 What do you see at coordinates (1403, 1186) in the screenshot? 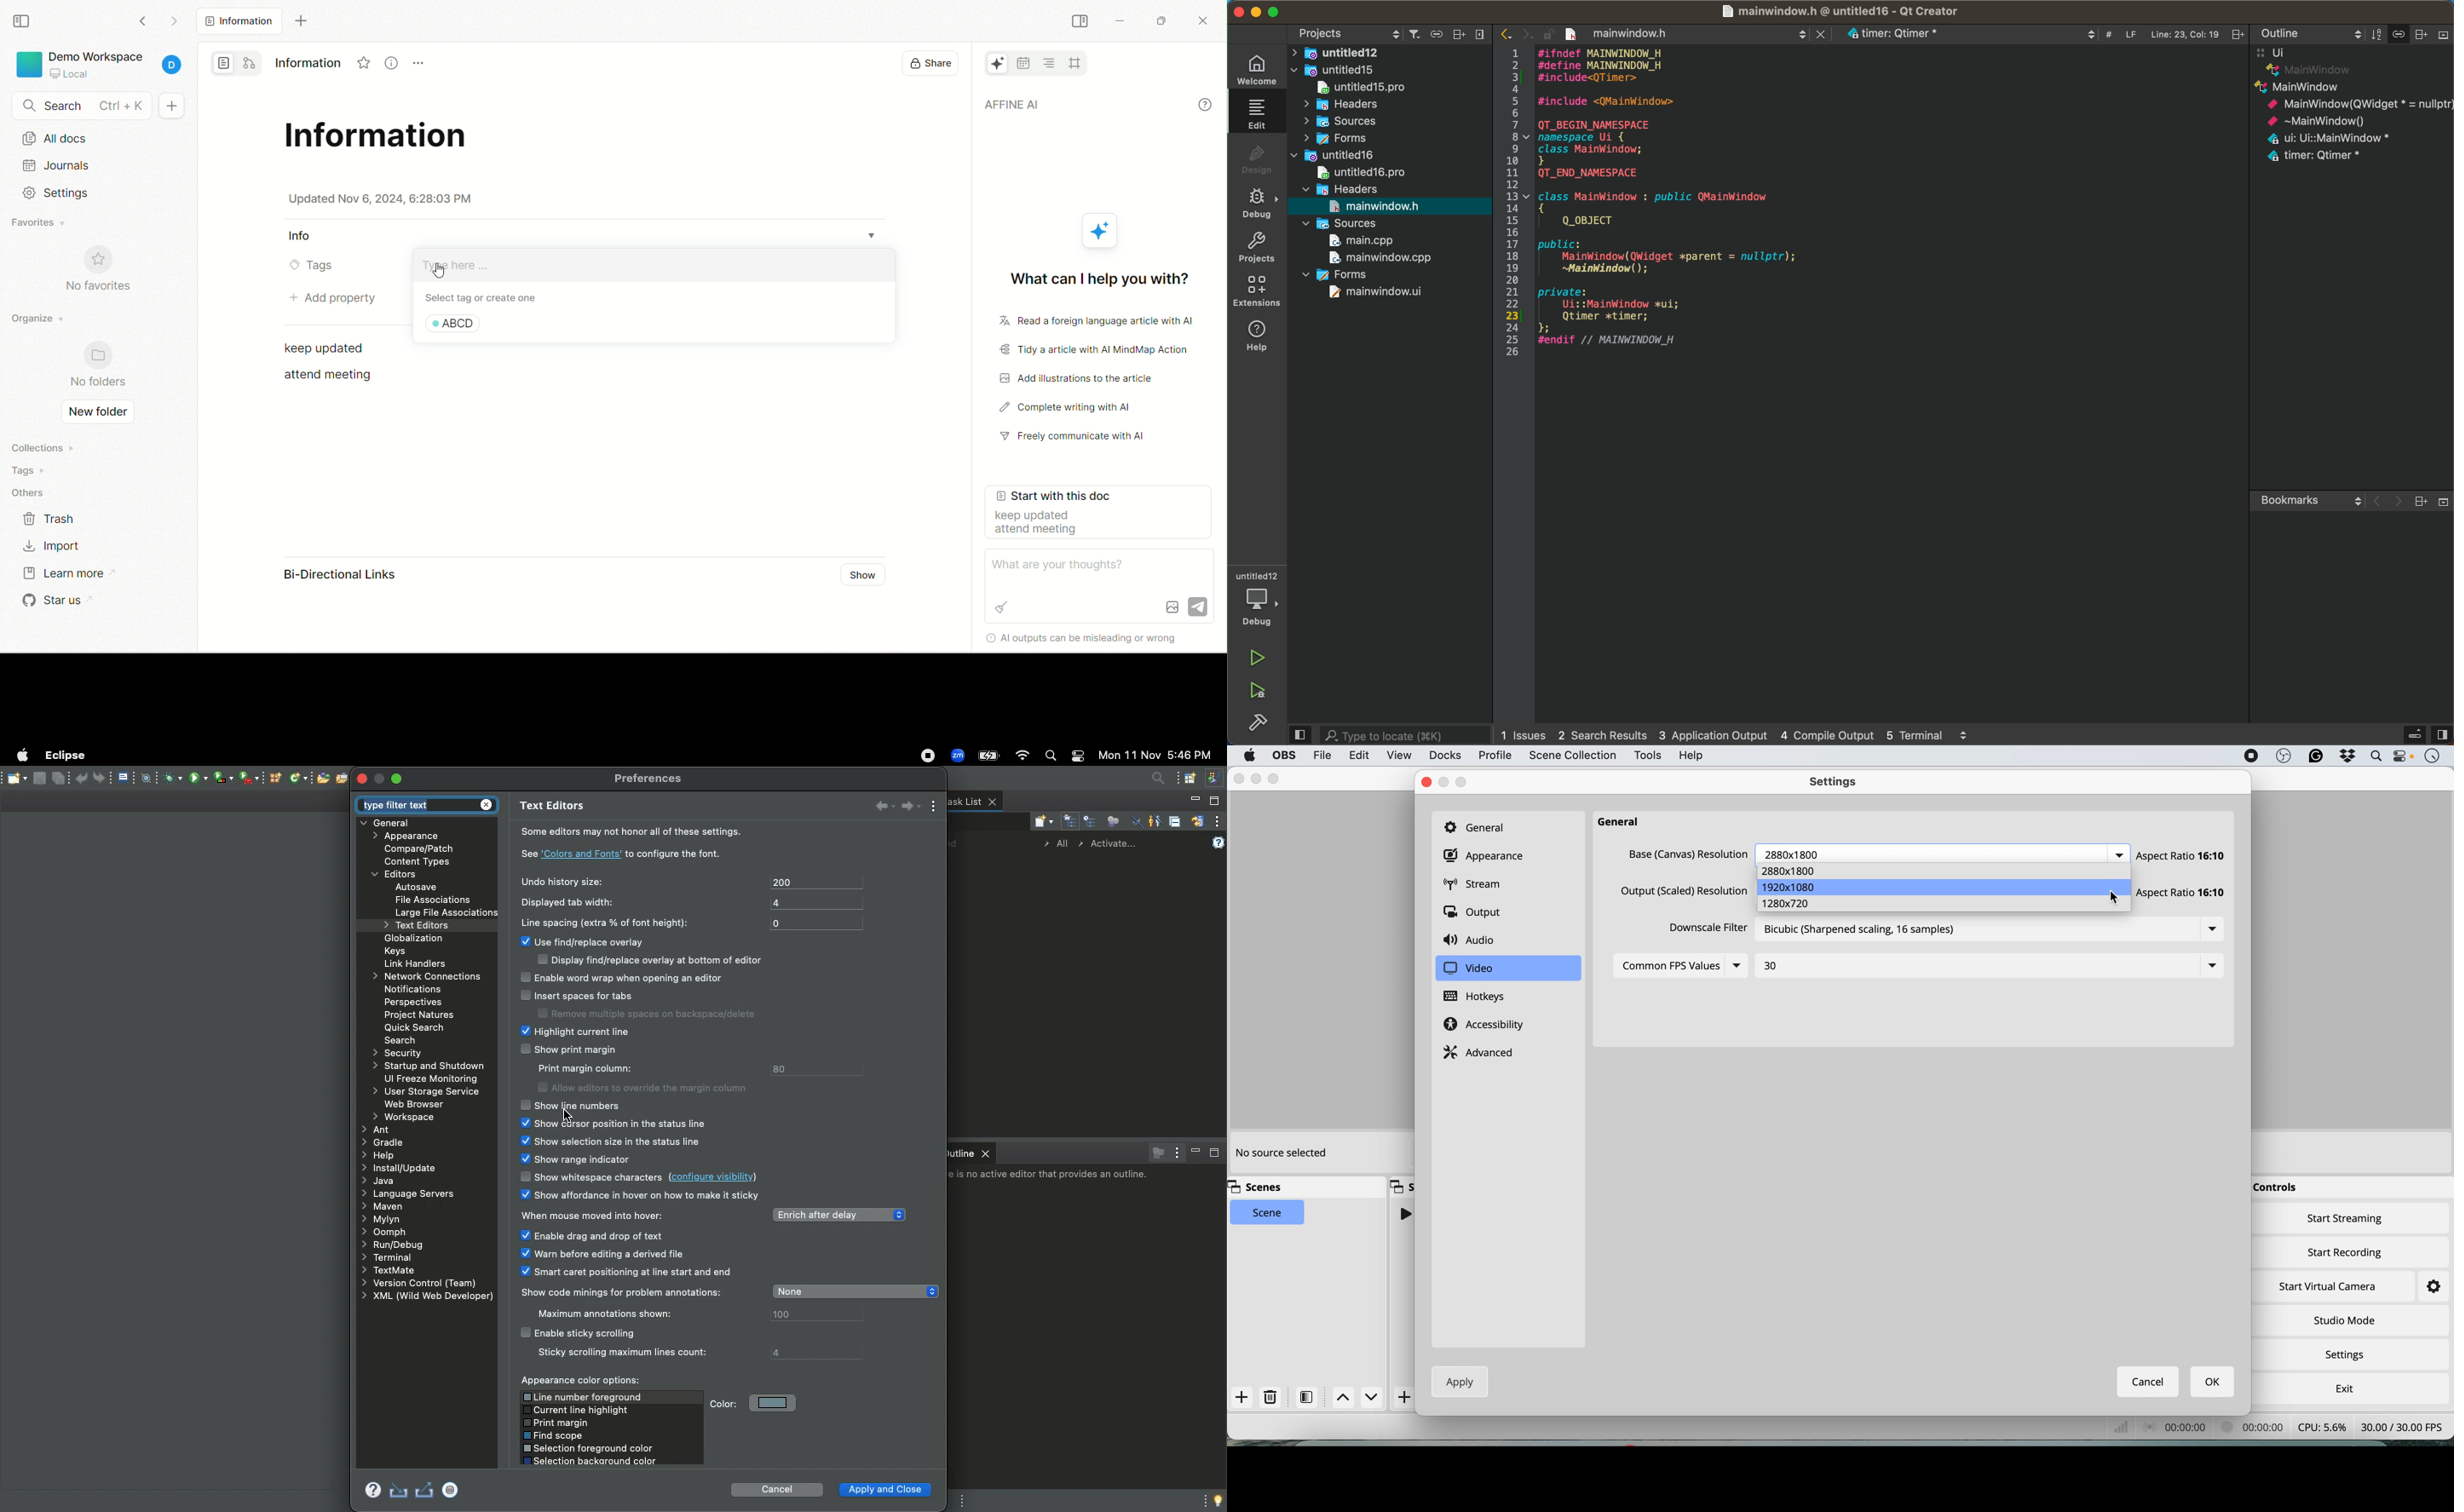
I see `Copy ` at bounding box center [1403, 1186].